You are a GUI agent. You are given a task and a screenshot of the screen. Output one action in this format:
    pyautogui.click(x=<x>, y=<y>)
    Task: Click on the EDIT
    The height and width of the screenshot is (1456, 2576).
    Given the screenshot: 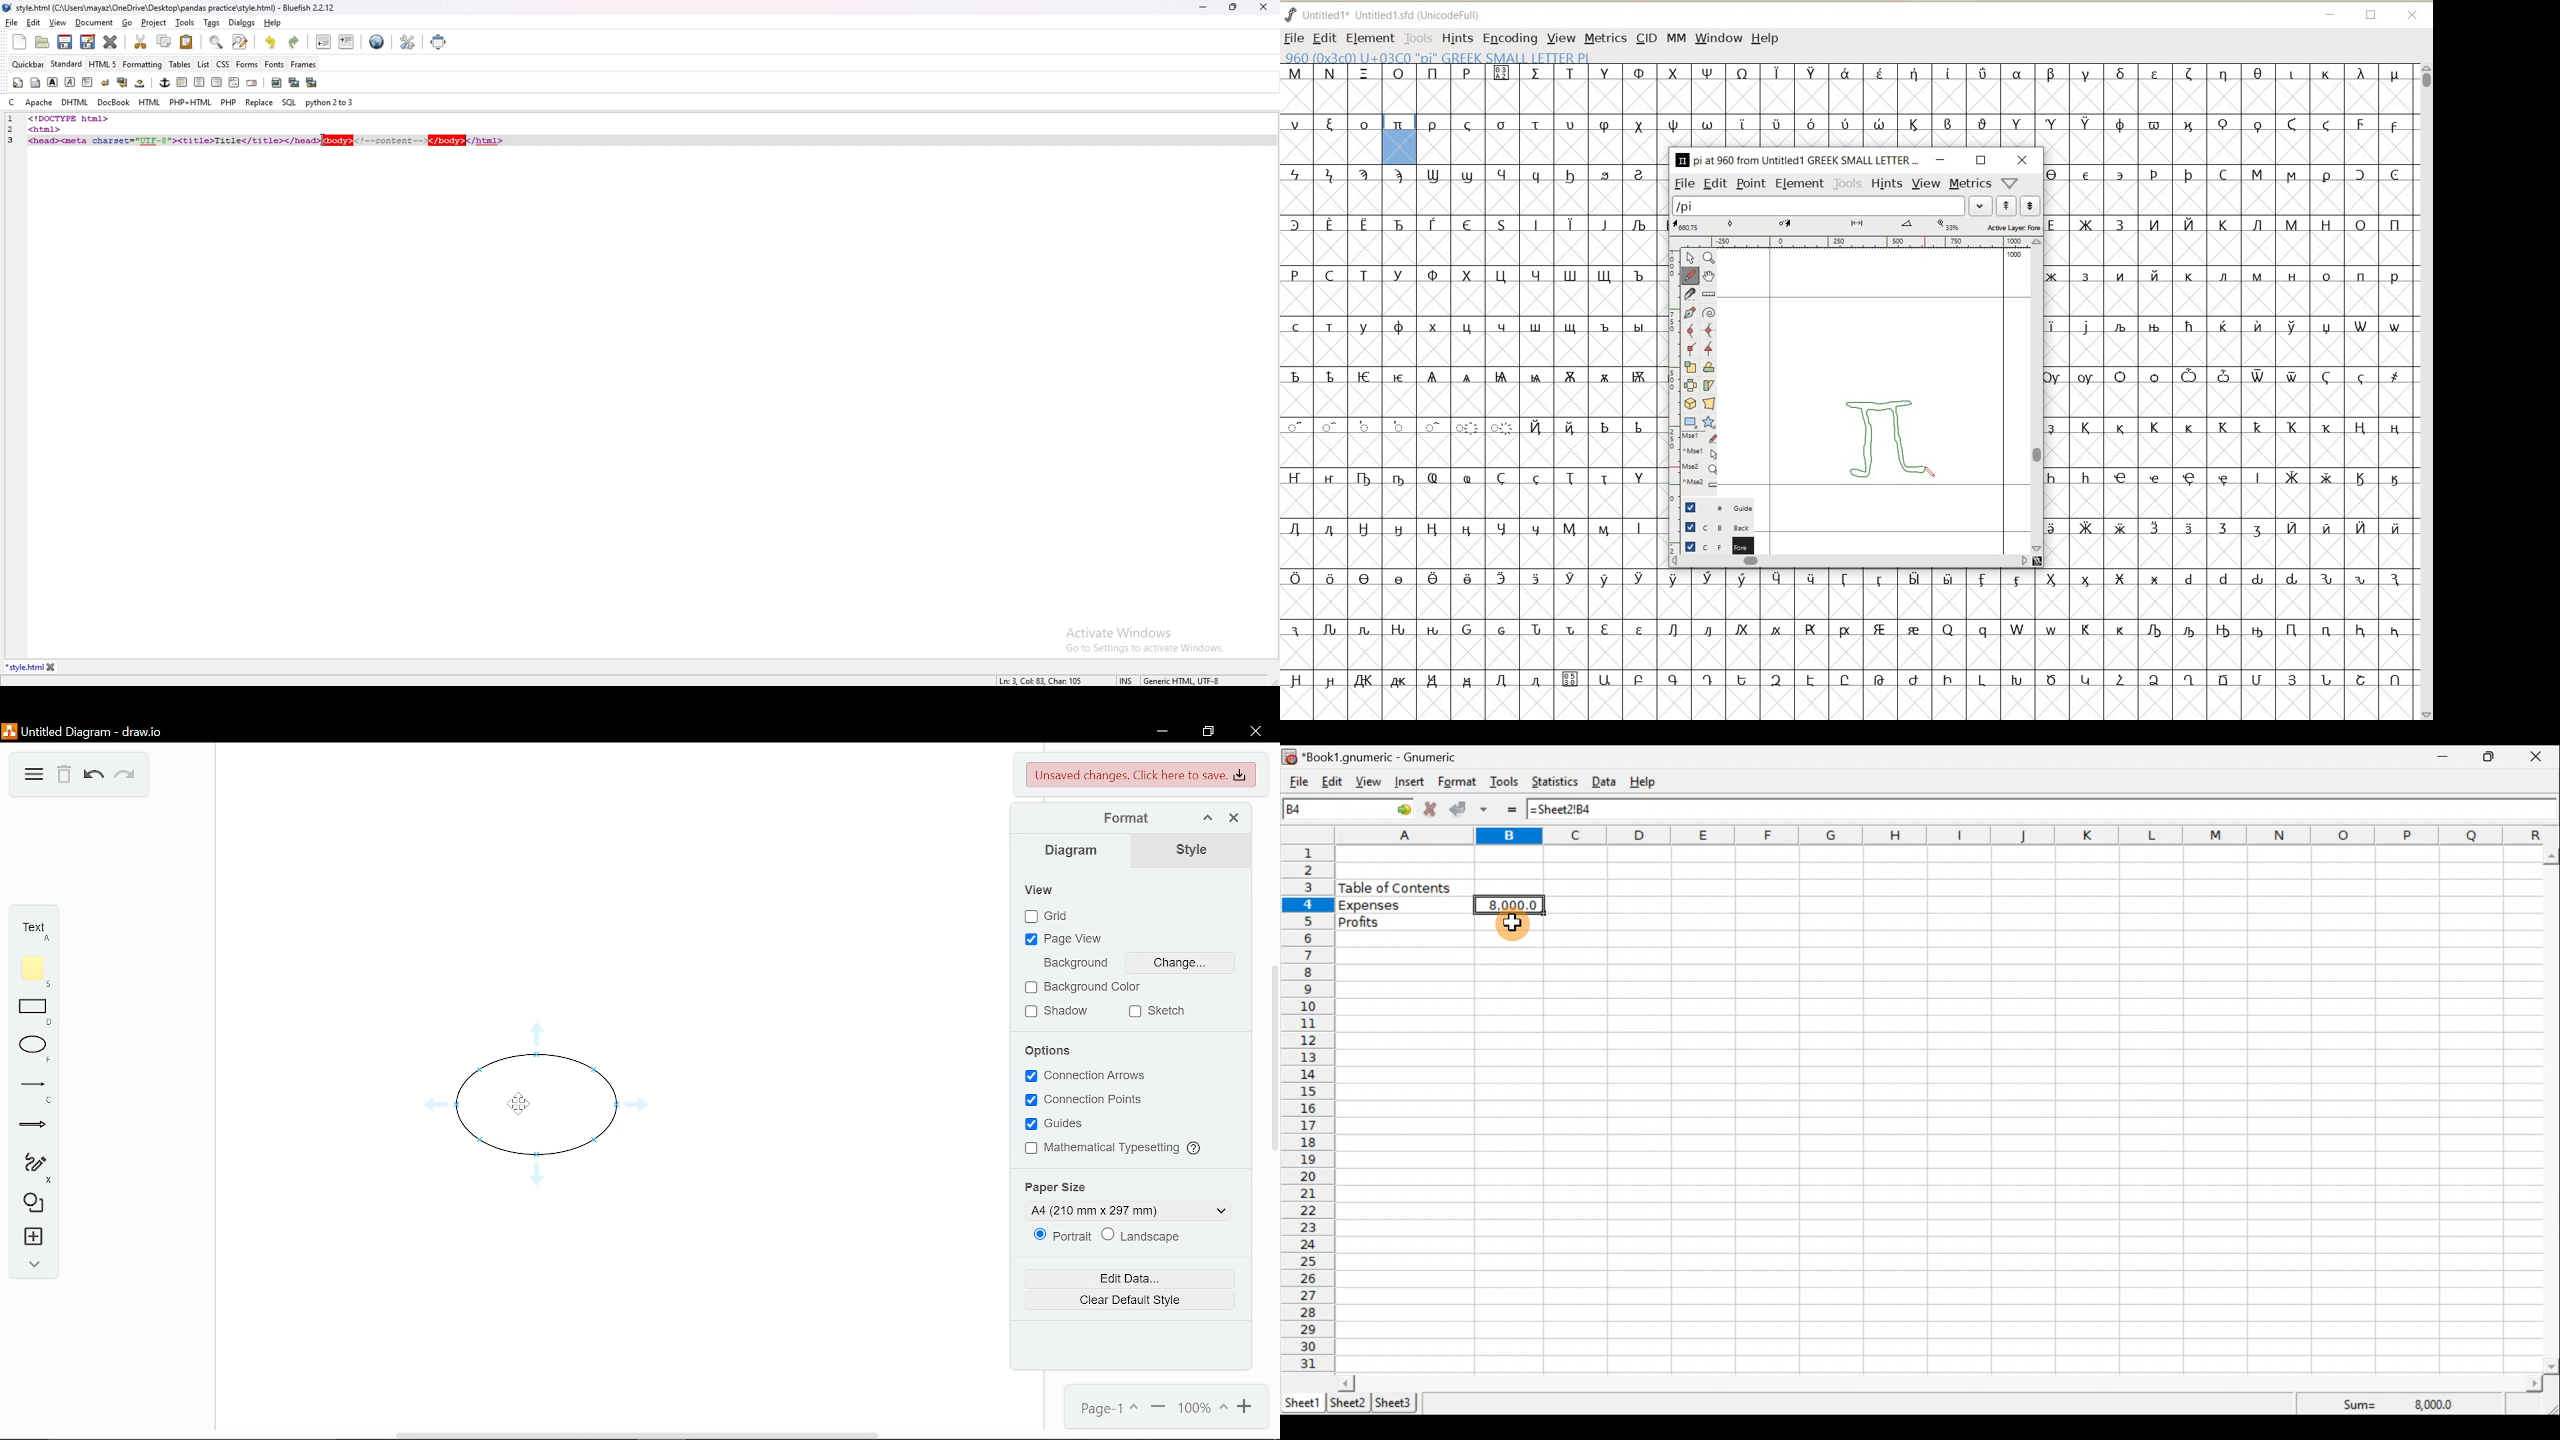 What is the action you would take?
    pyautogui.click(x=1715, y=184)
    